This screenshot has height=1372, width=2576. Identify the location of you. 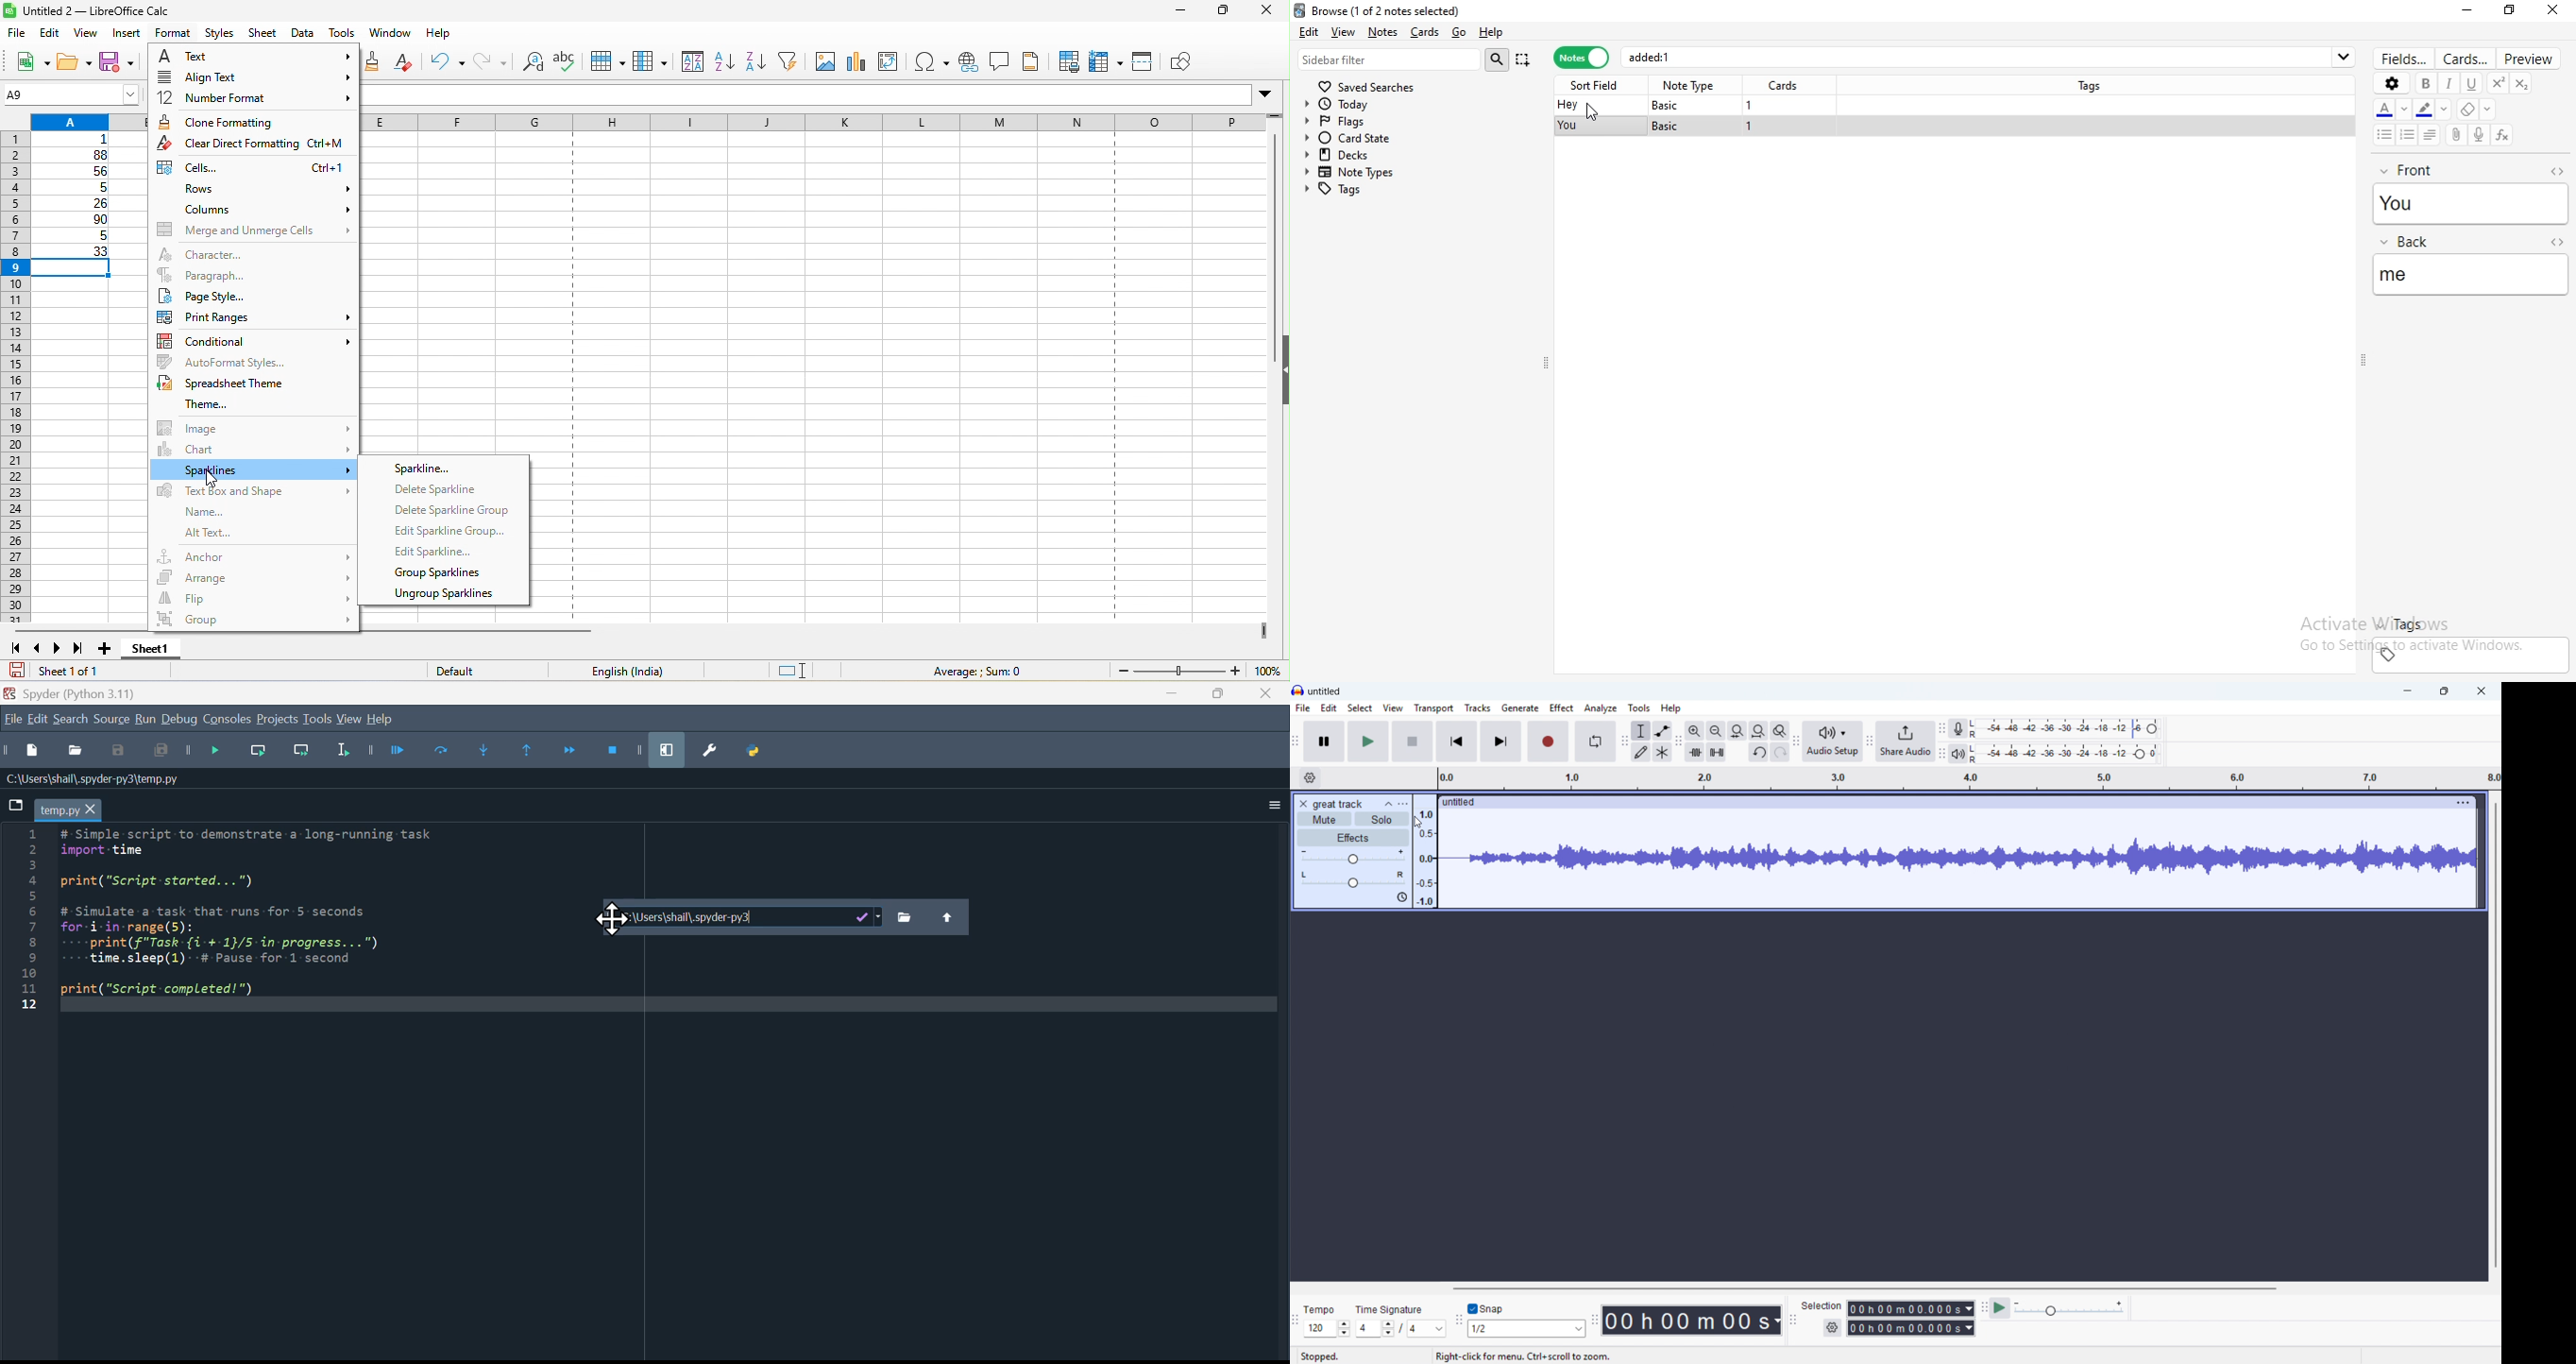
(2476, 204).